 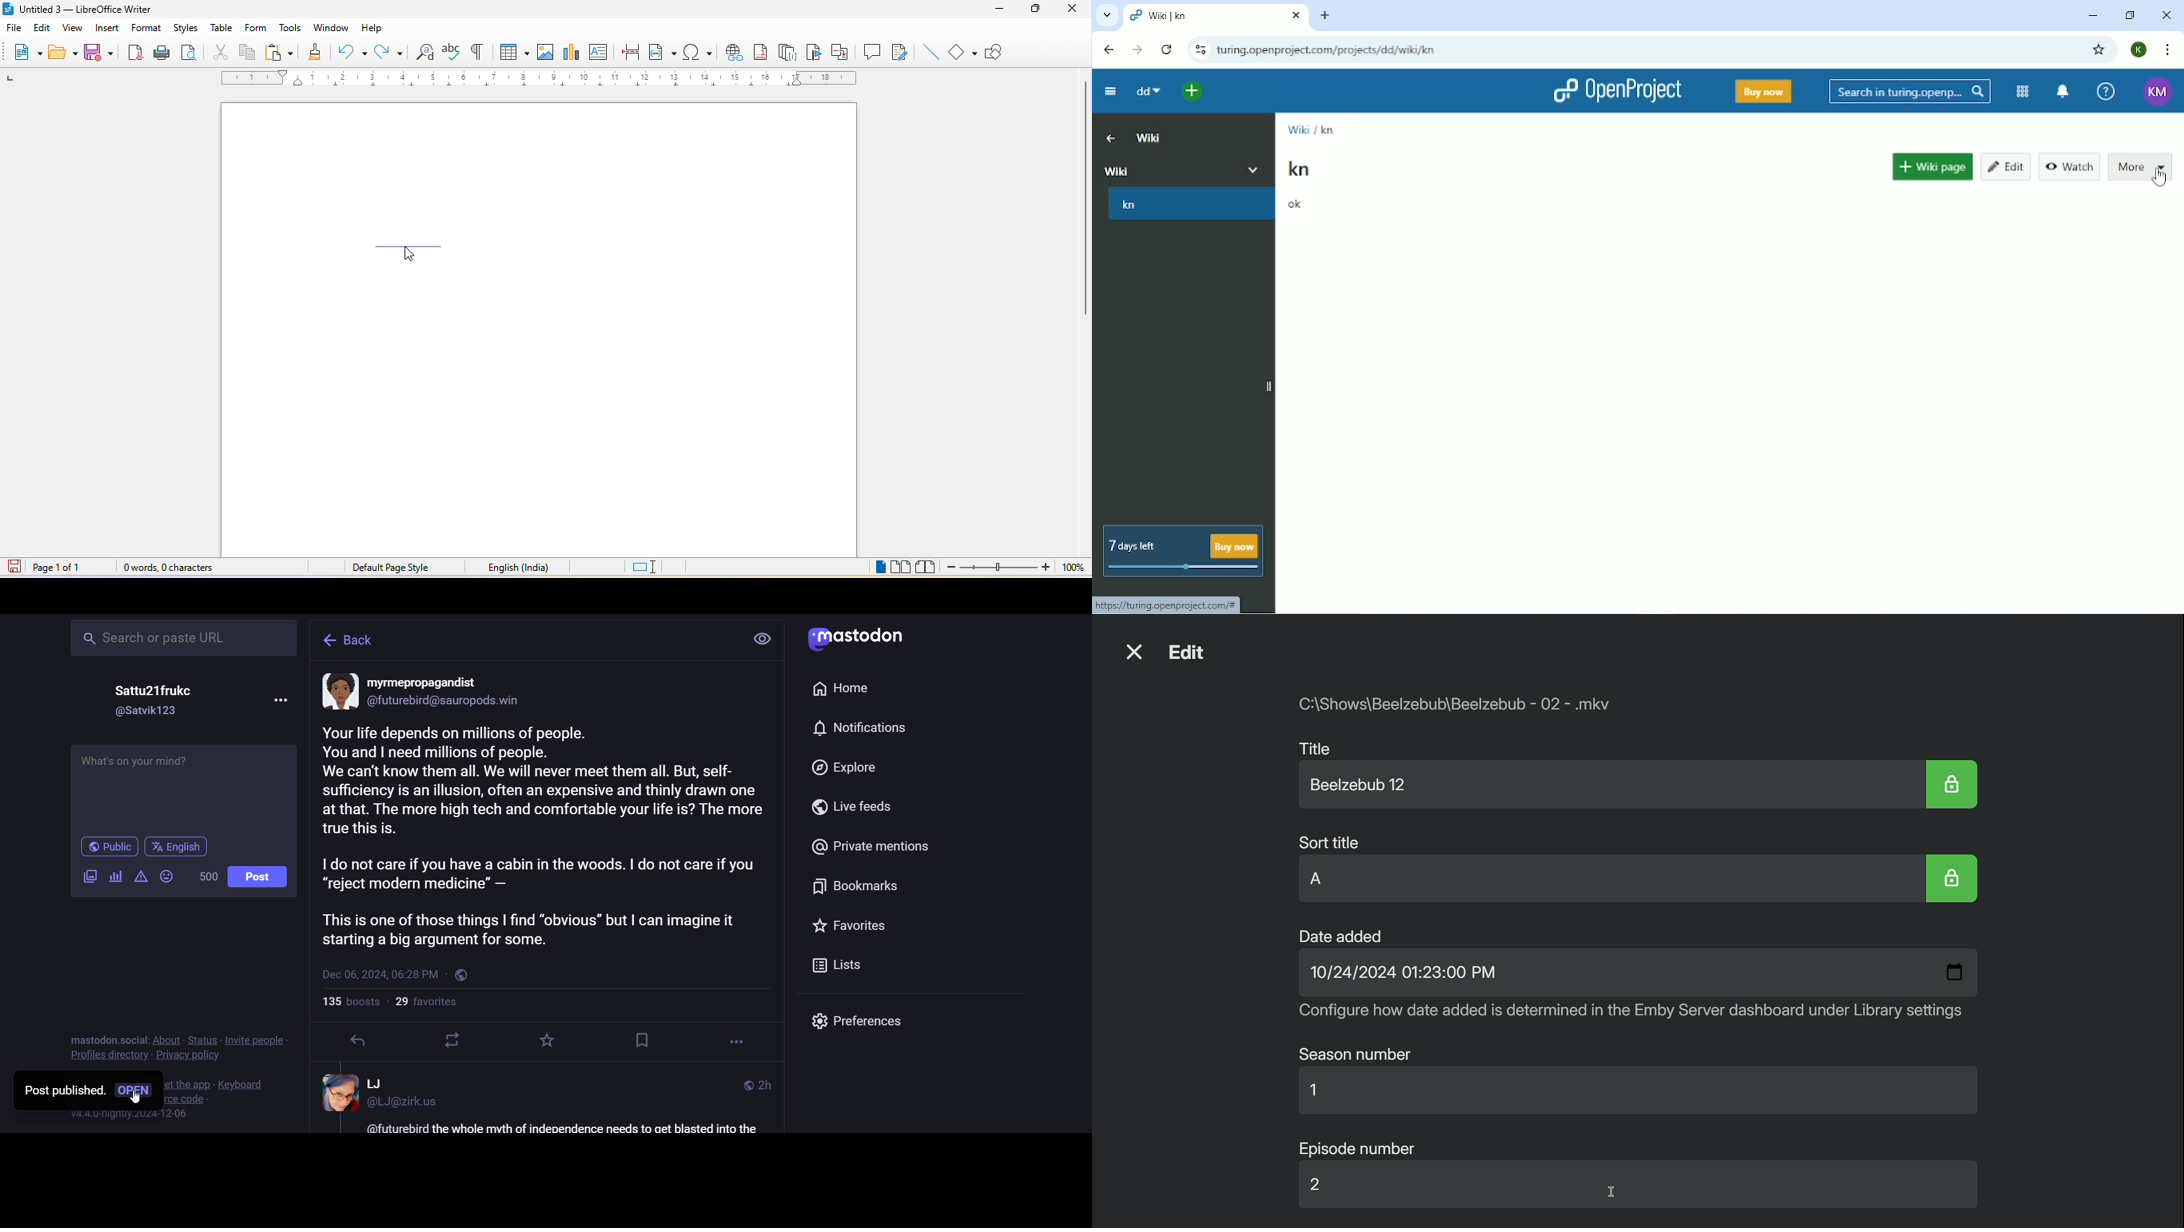 I want to click on Reload this page, so click(x=1165, y=49).